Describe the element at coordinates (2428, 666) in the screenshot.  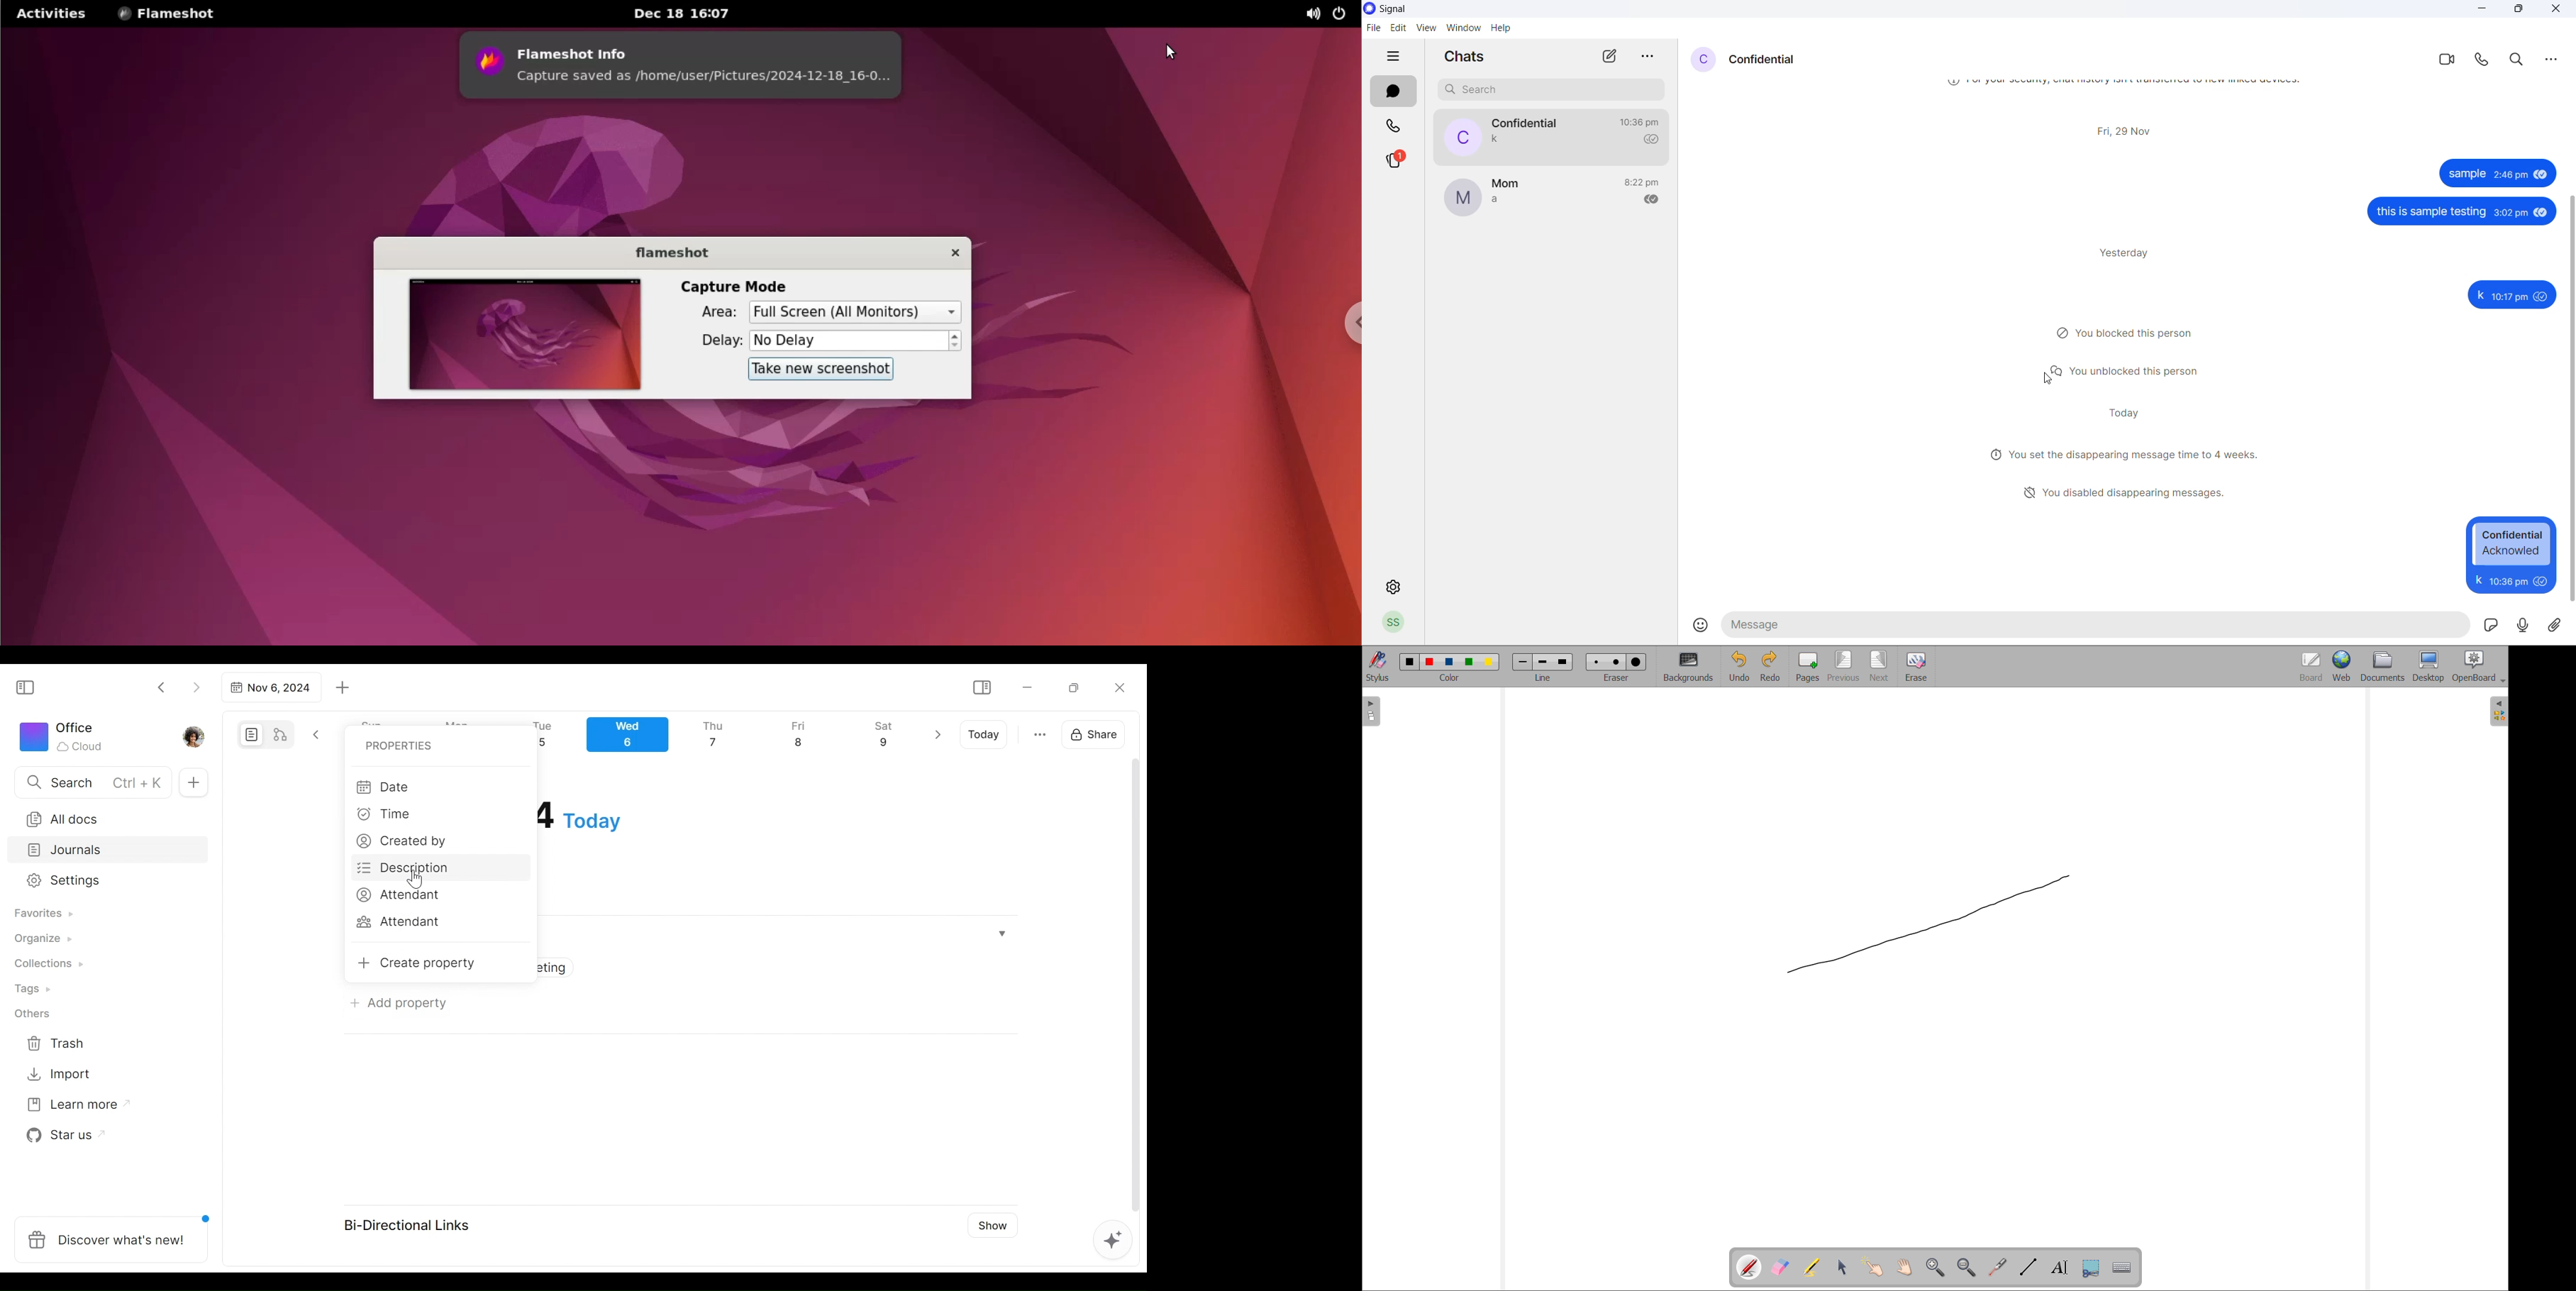
I see `desktop` at that location.